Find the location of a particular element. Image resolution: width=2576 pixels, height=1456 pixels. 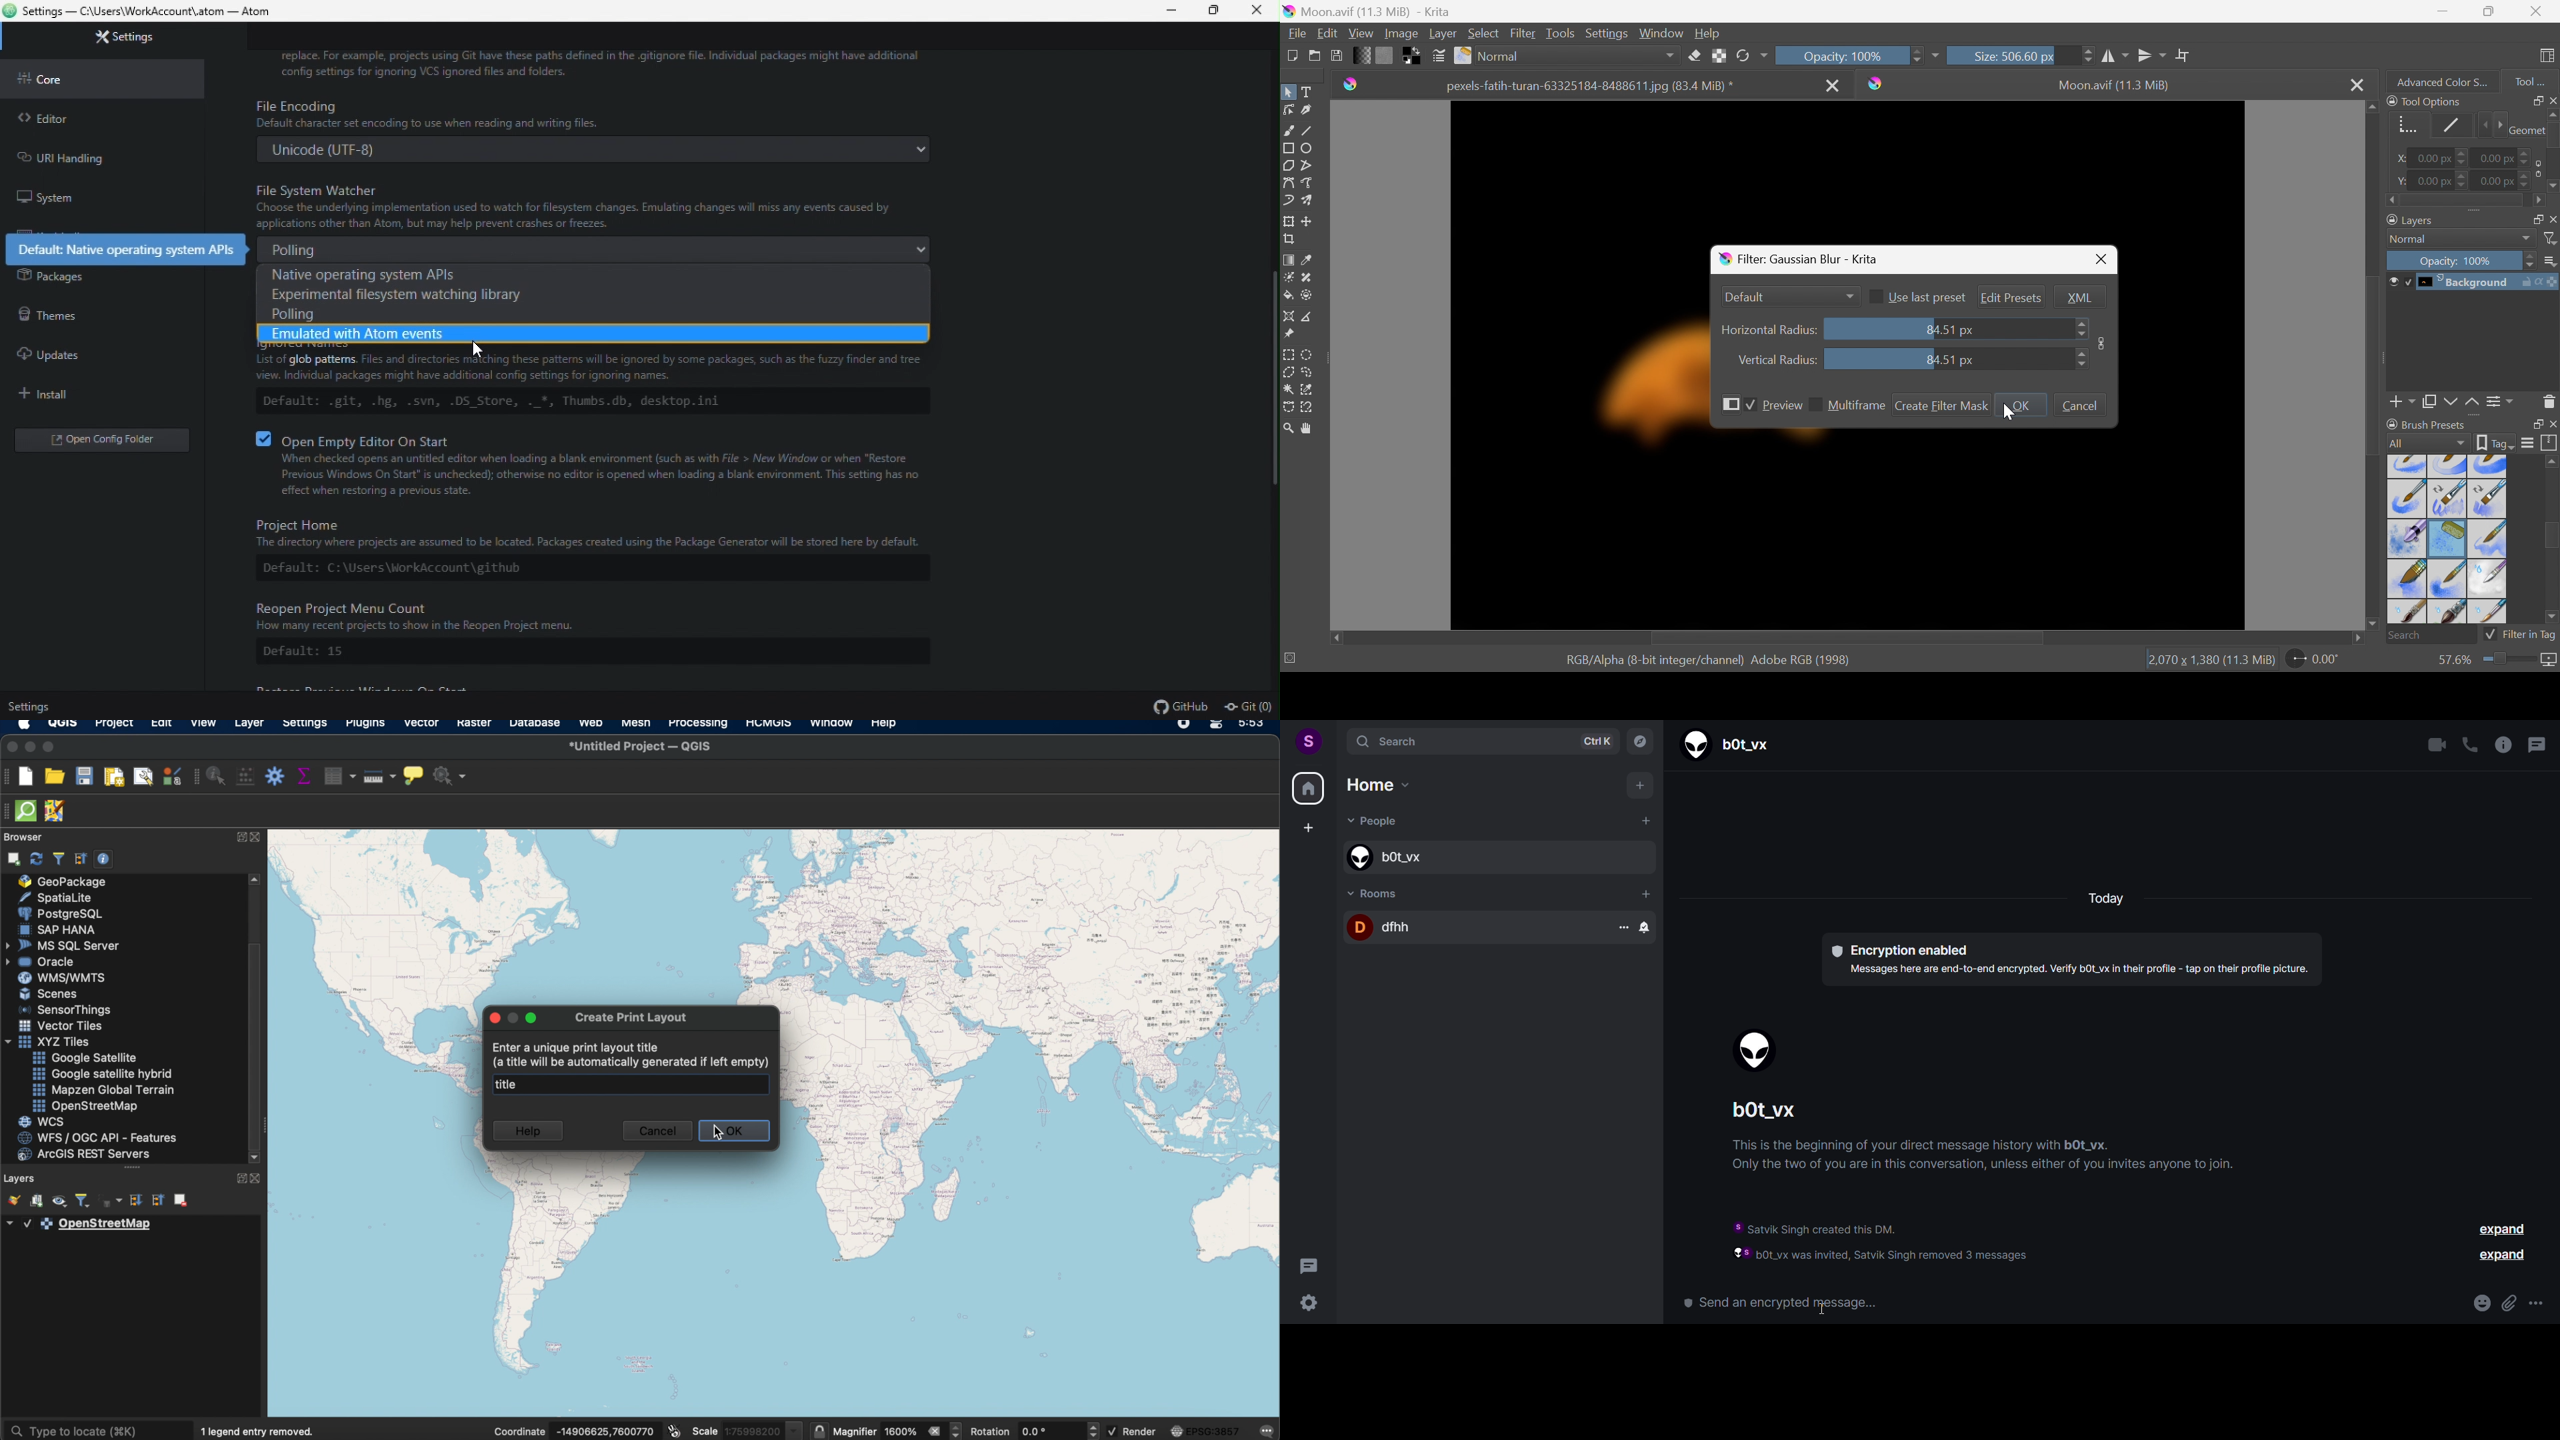

google satellite hybrid is located at coordinates (103, 1073).